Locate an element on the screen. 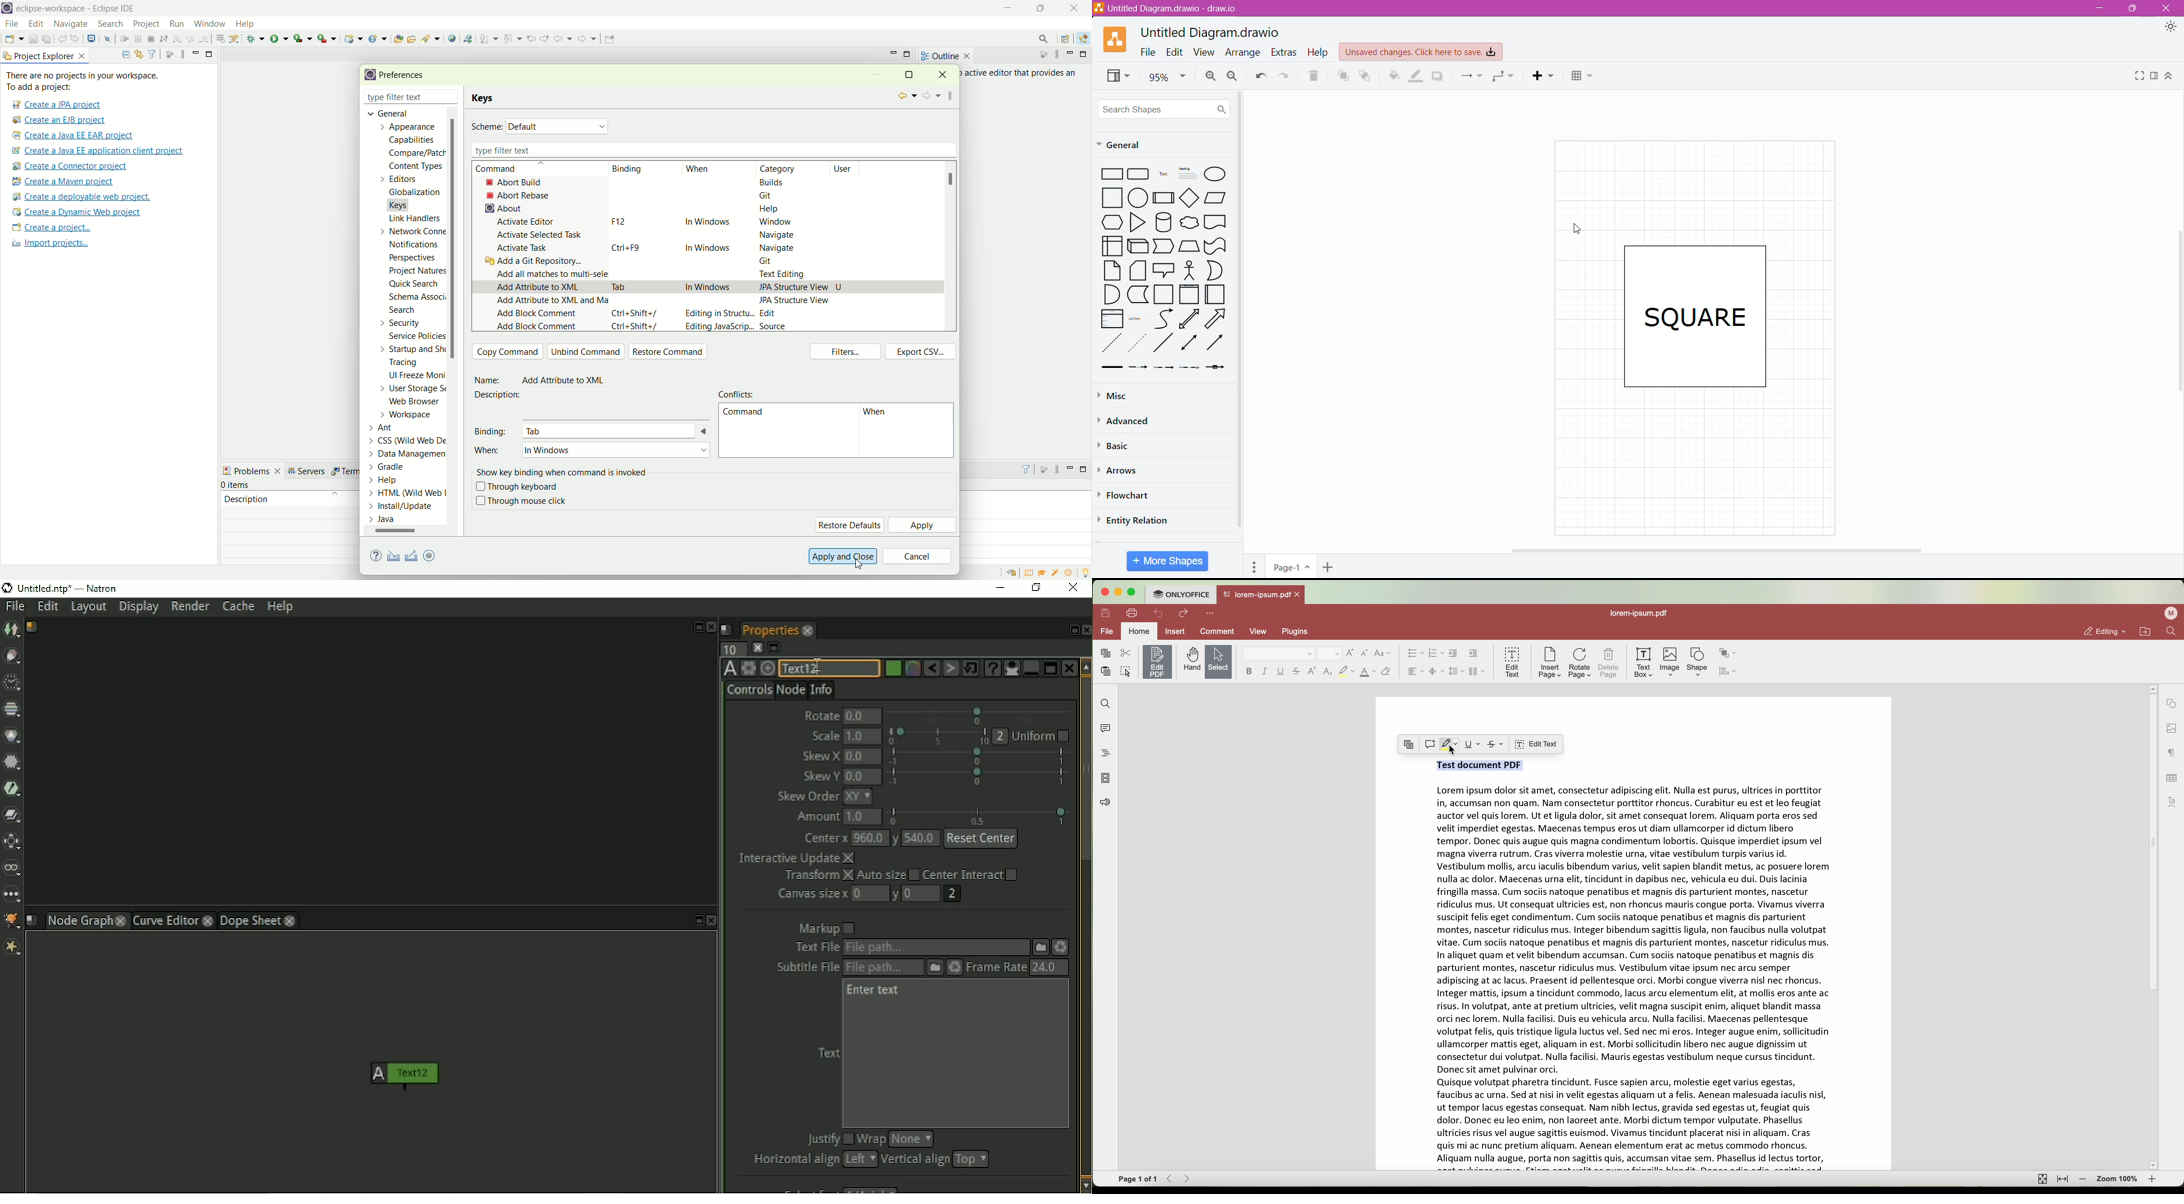 Image resolution: width=2184 pixels, height=1204 pixels. numbered list is located at coordinates (1436, 654).